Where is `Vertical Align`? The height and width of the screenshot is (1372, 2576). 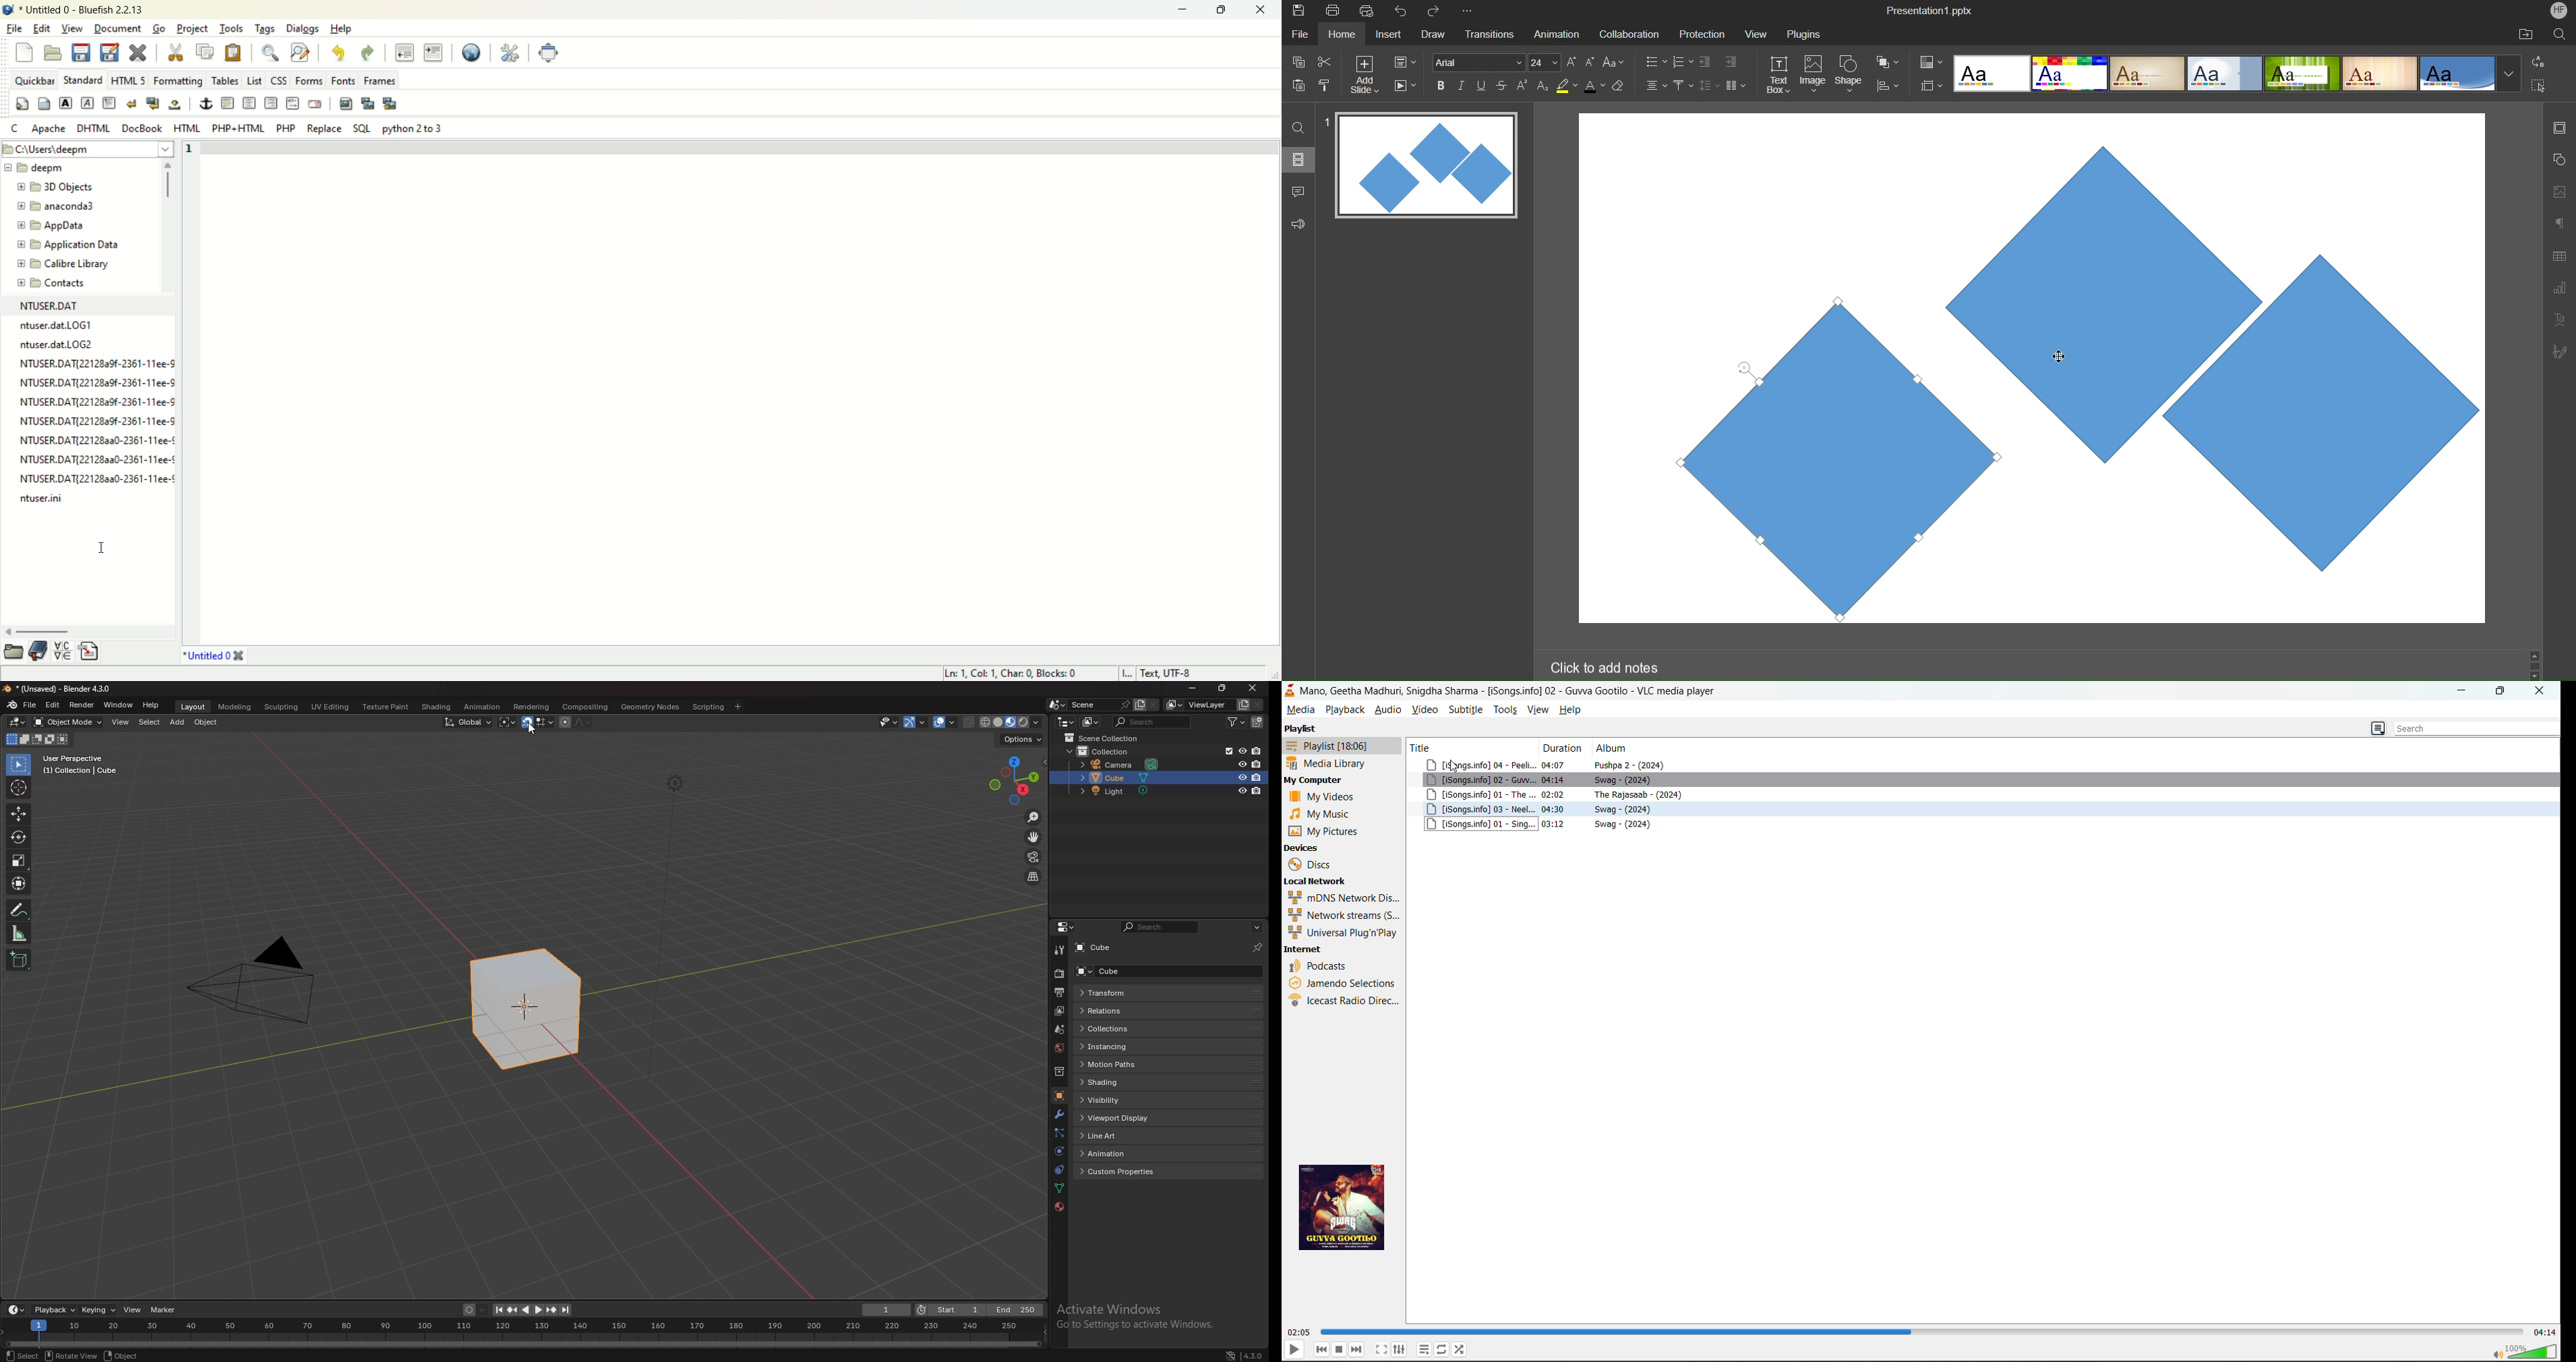 Vertical Align is located at coordinates (1684, 85).